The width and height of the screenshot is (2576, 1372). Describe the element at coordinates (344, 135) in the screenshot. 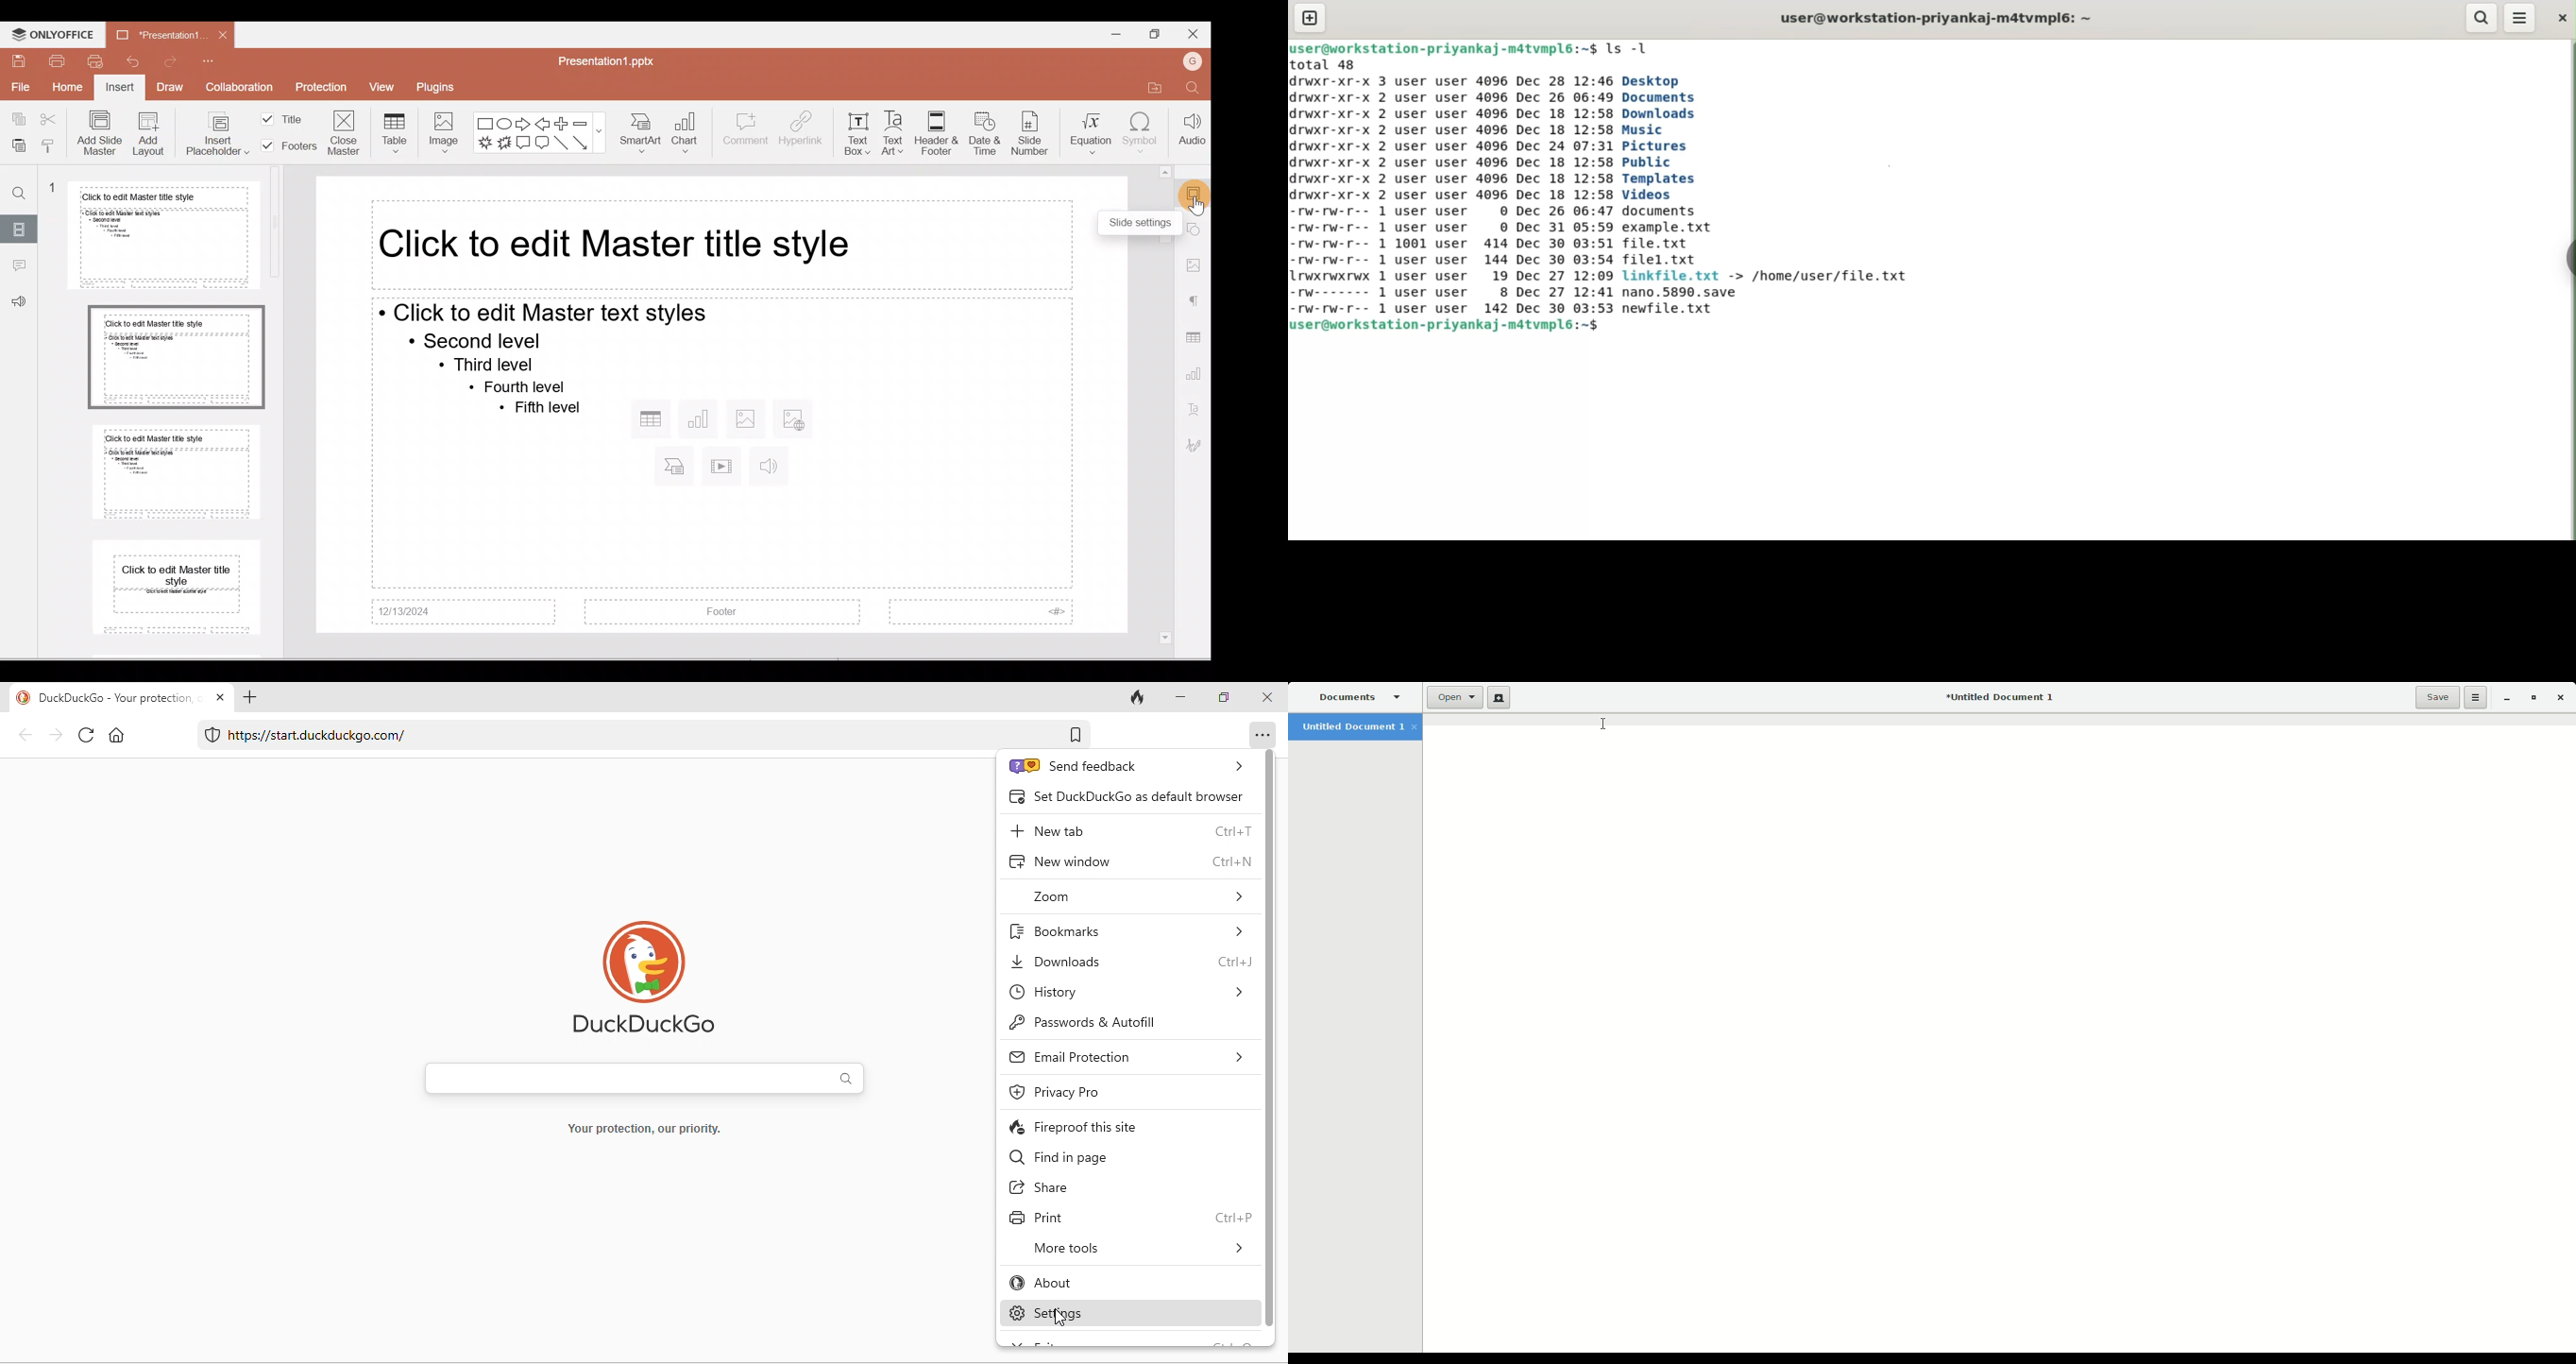

I see `Close master` at that location.